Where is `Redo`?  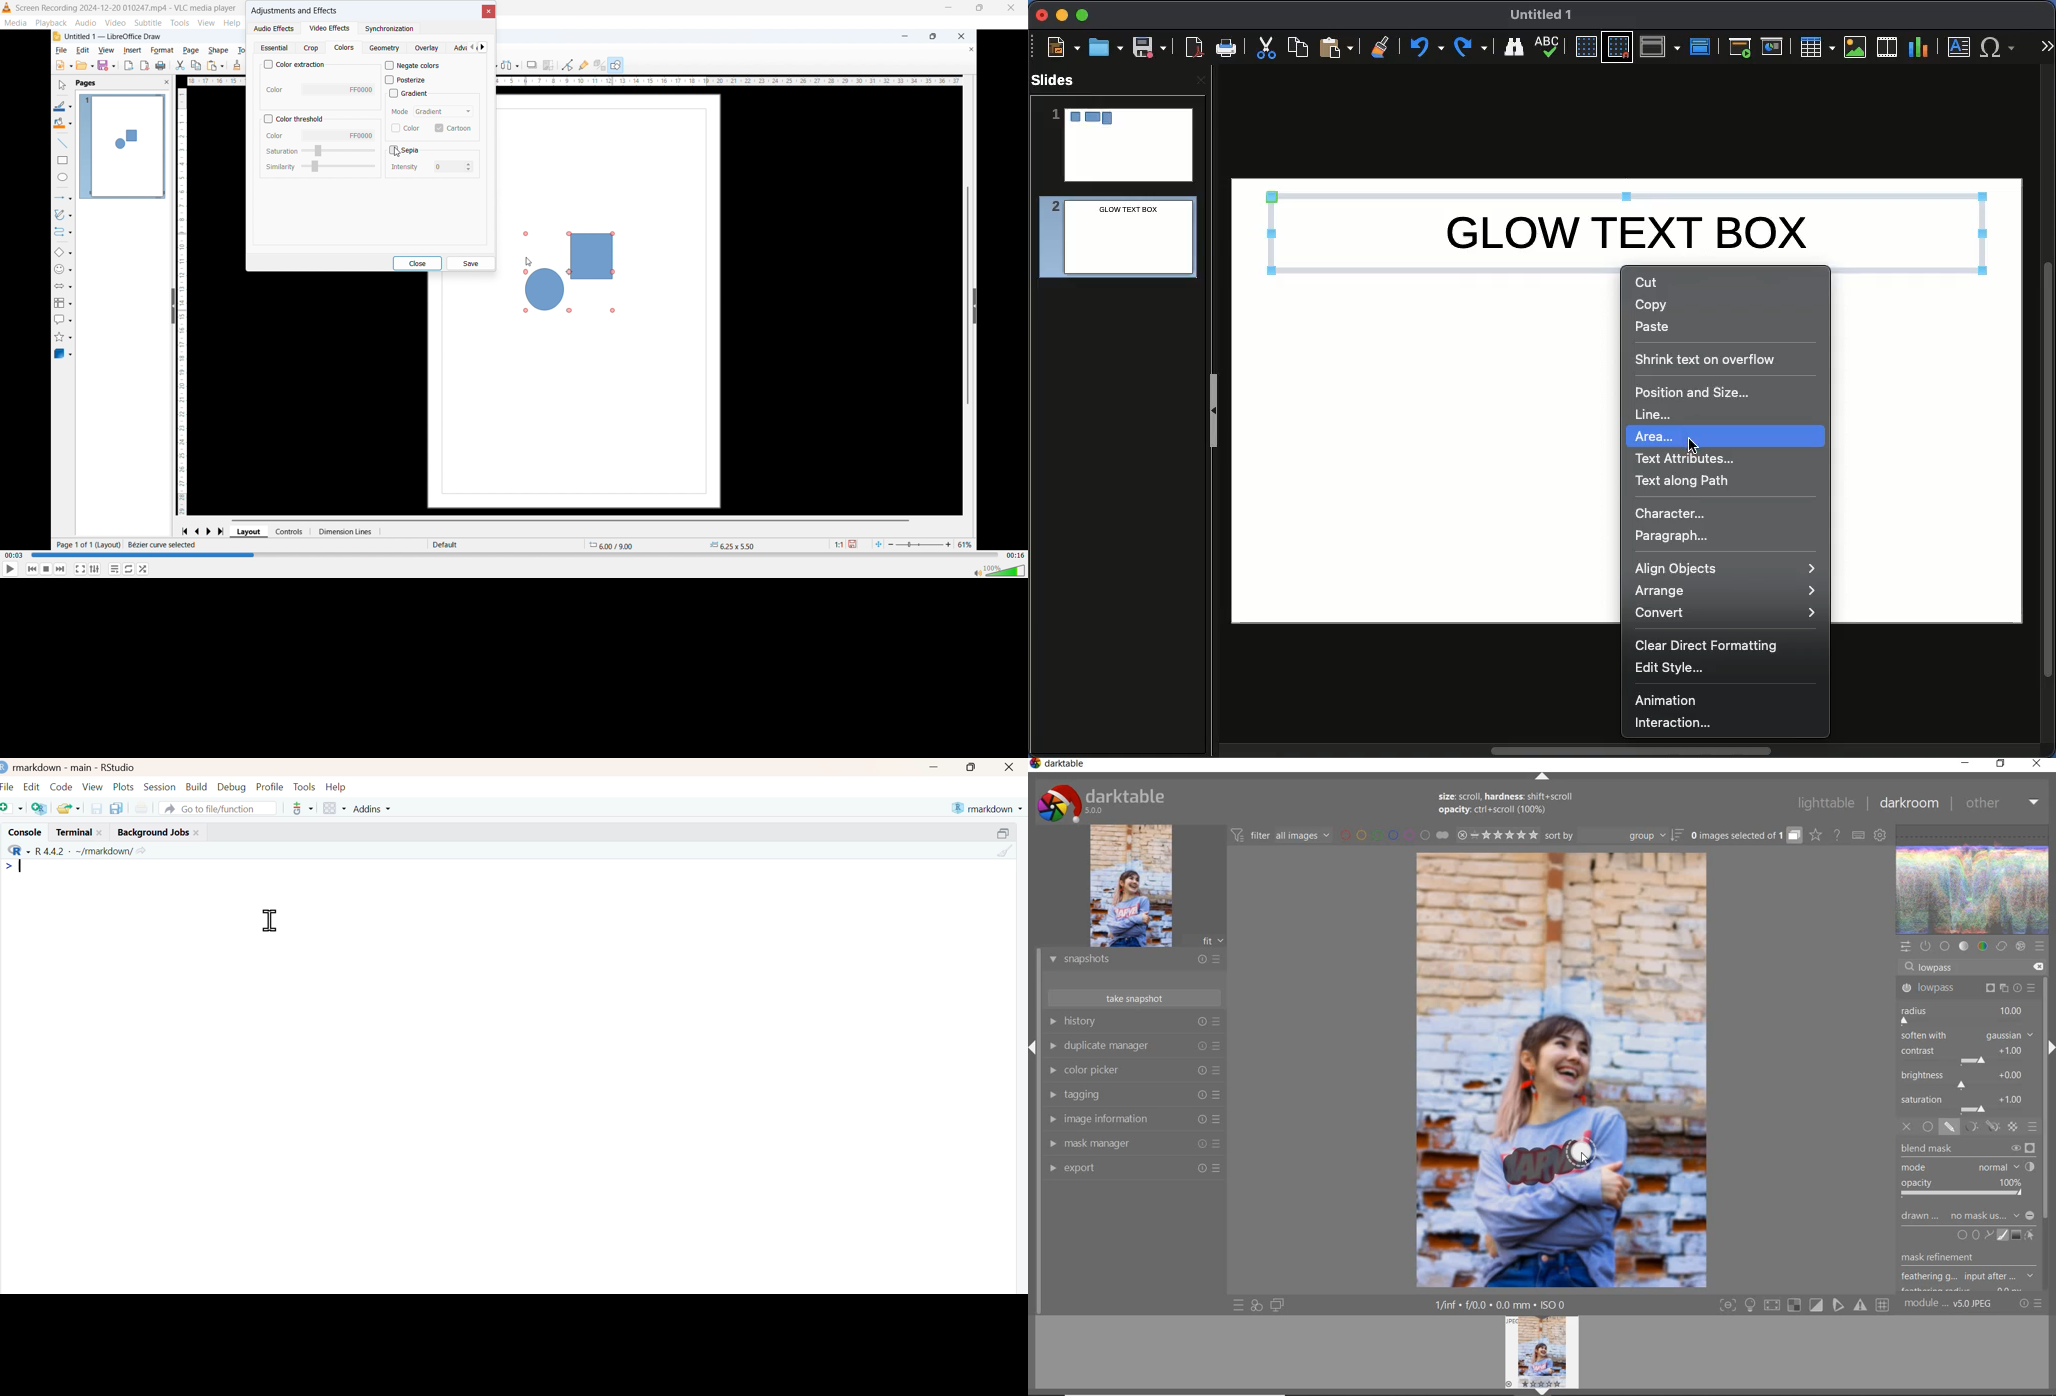 Redo is located at coordinates (1472, 47).